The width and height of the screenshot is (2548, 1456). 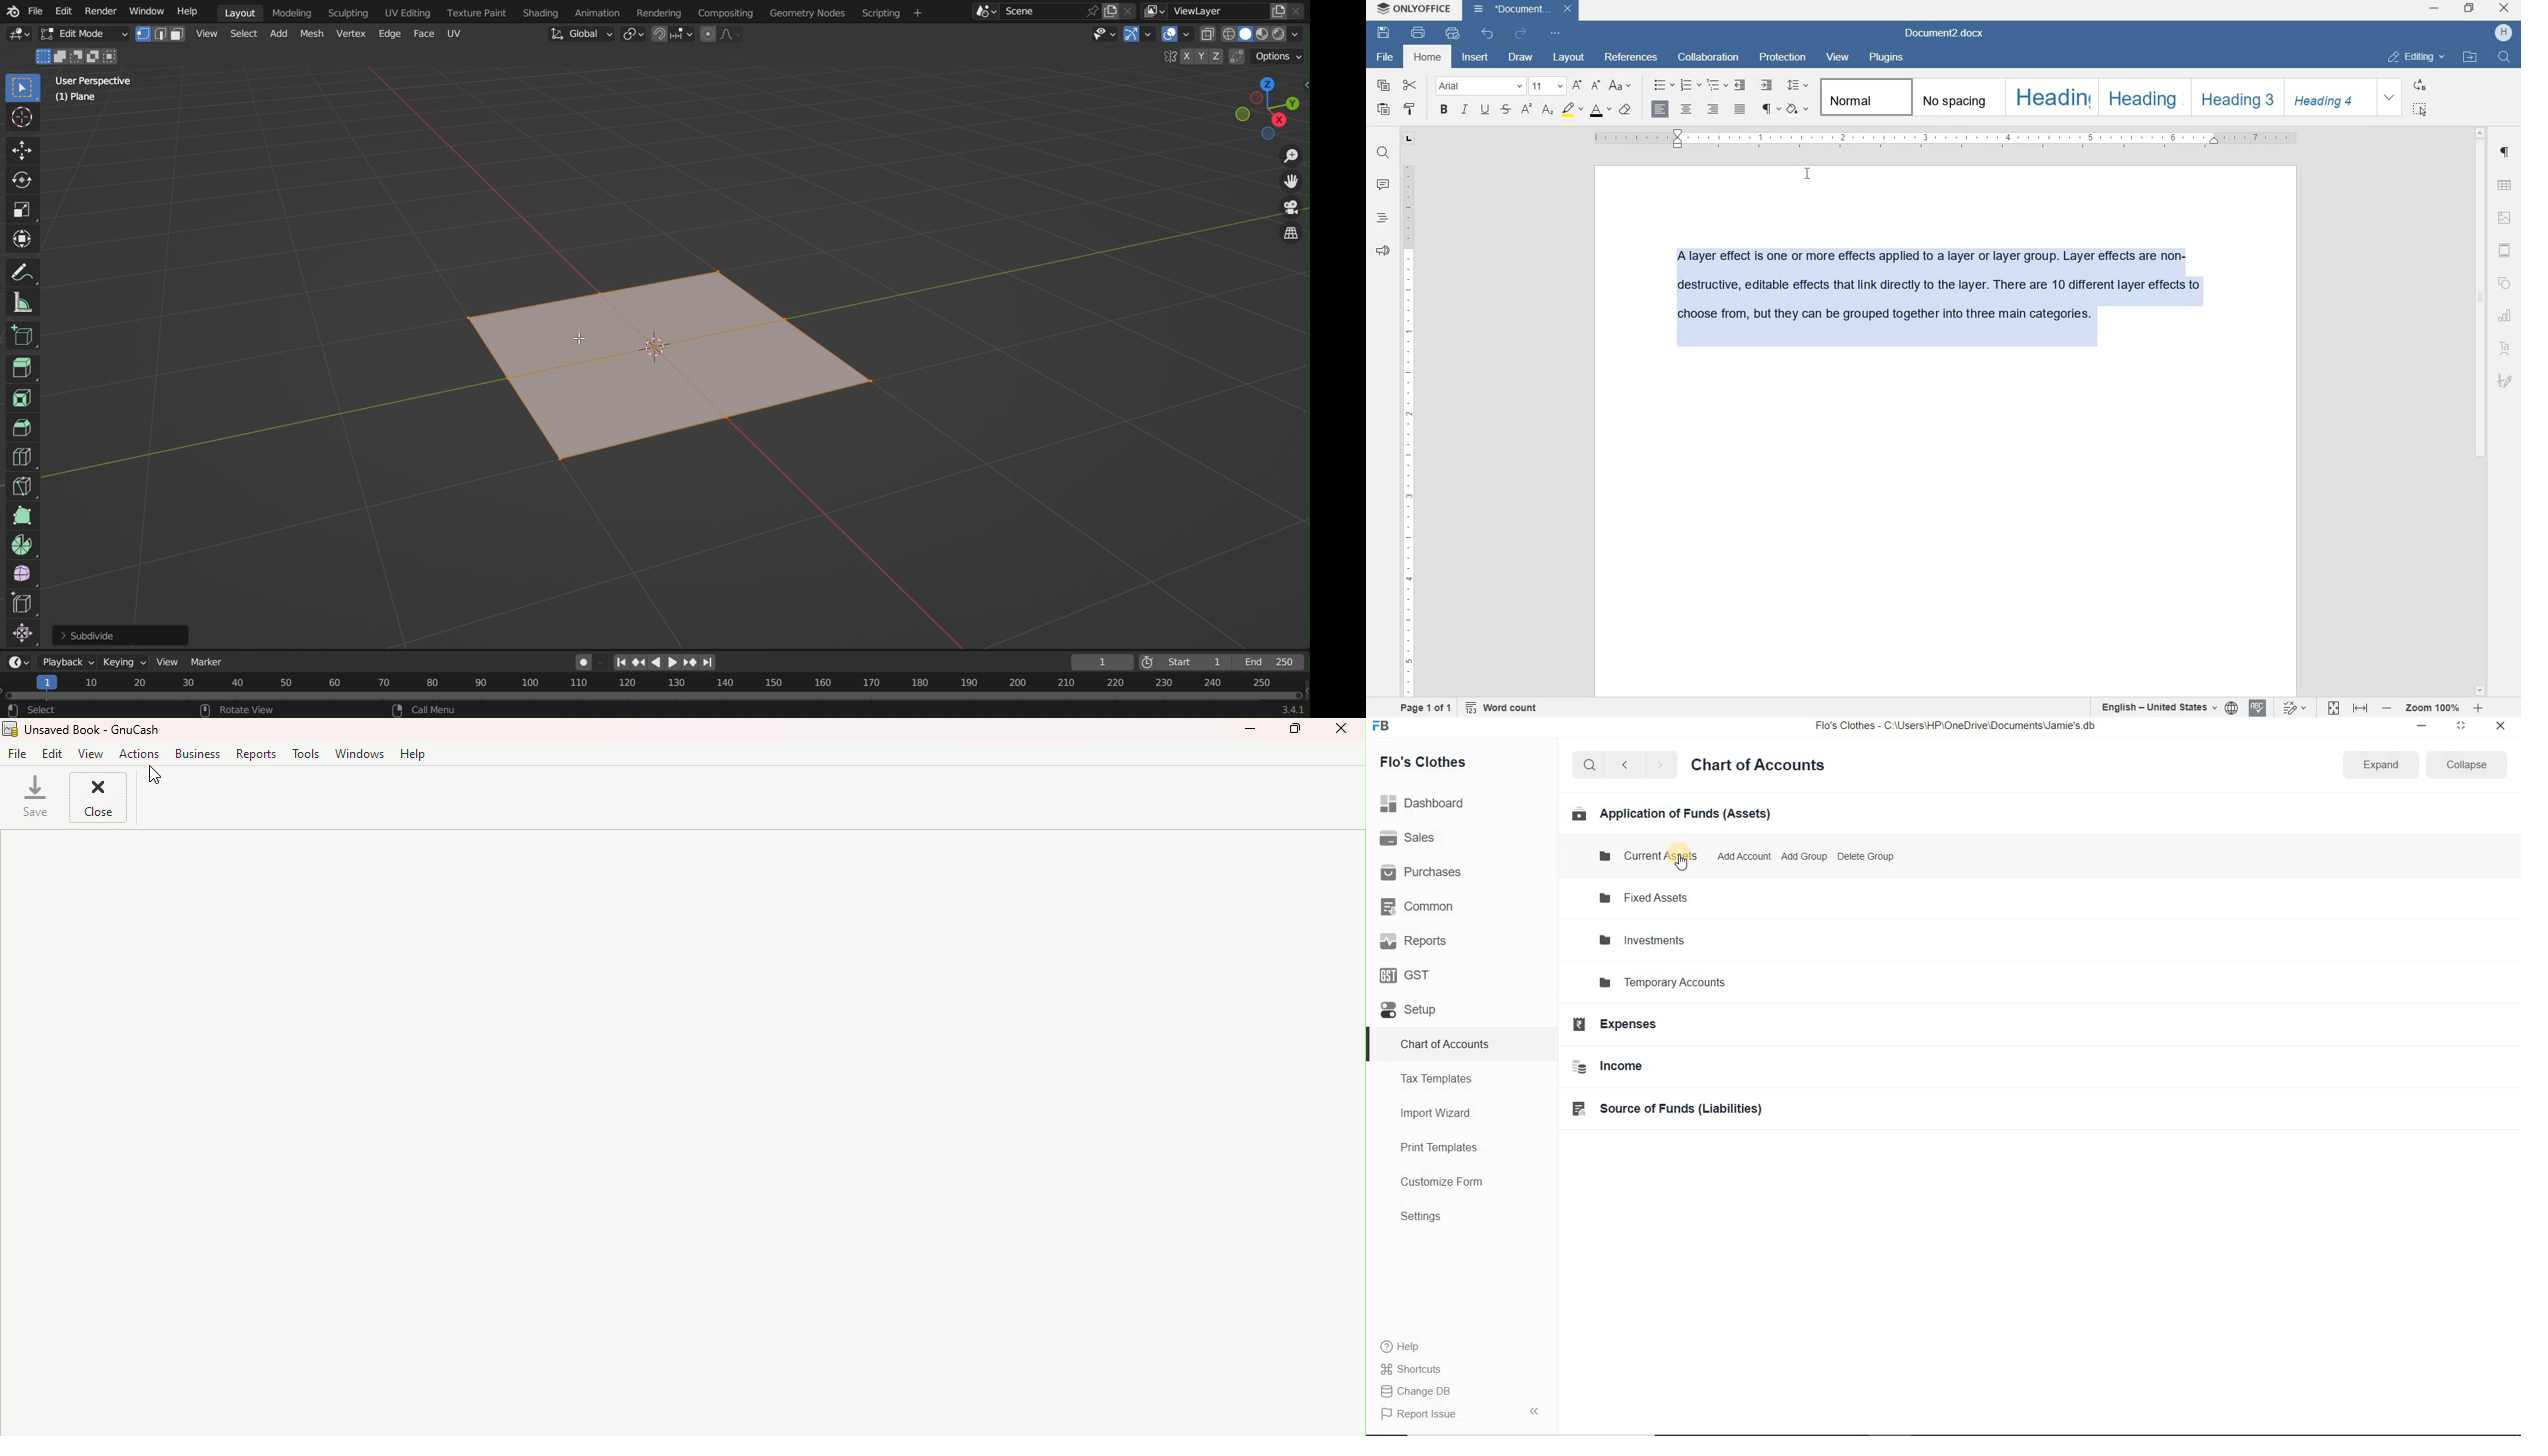 I want to click on copy, so click(x=1383, y=85).